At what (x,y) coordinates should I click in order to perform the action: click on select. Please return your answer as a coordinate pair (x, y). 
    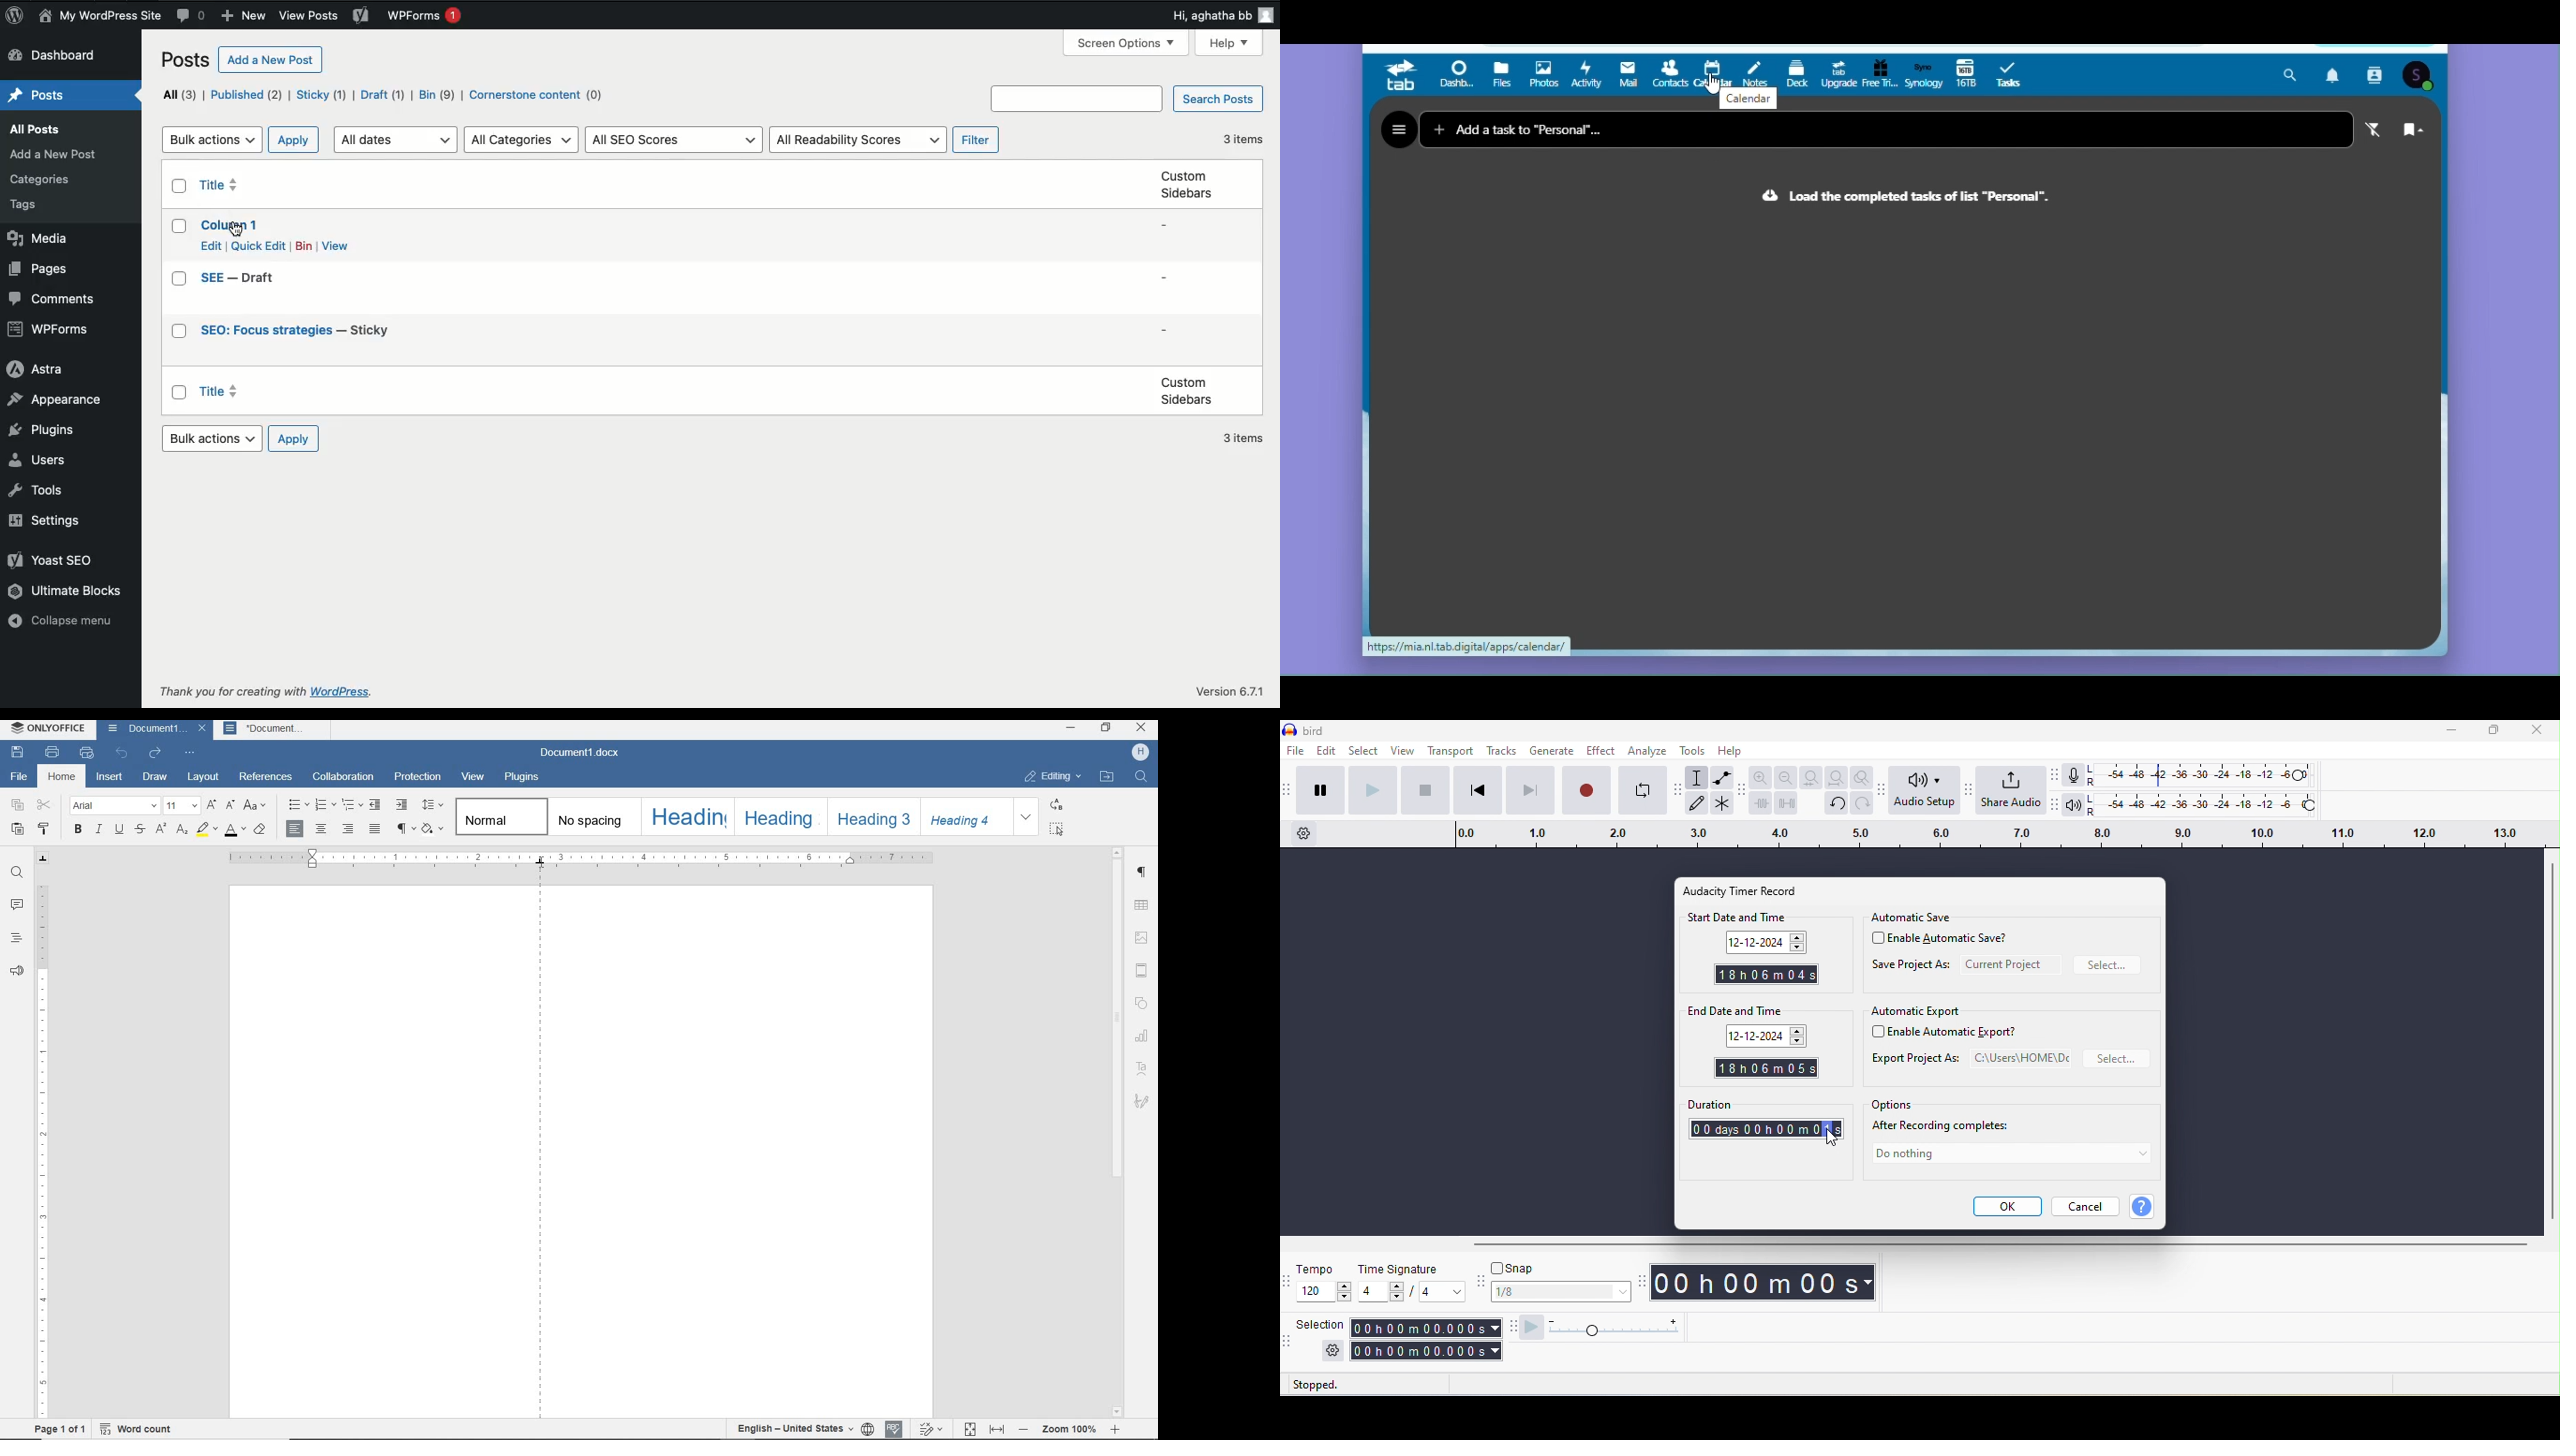
    Looking at the image, I should click on (1364, 752).